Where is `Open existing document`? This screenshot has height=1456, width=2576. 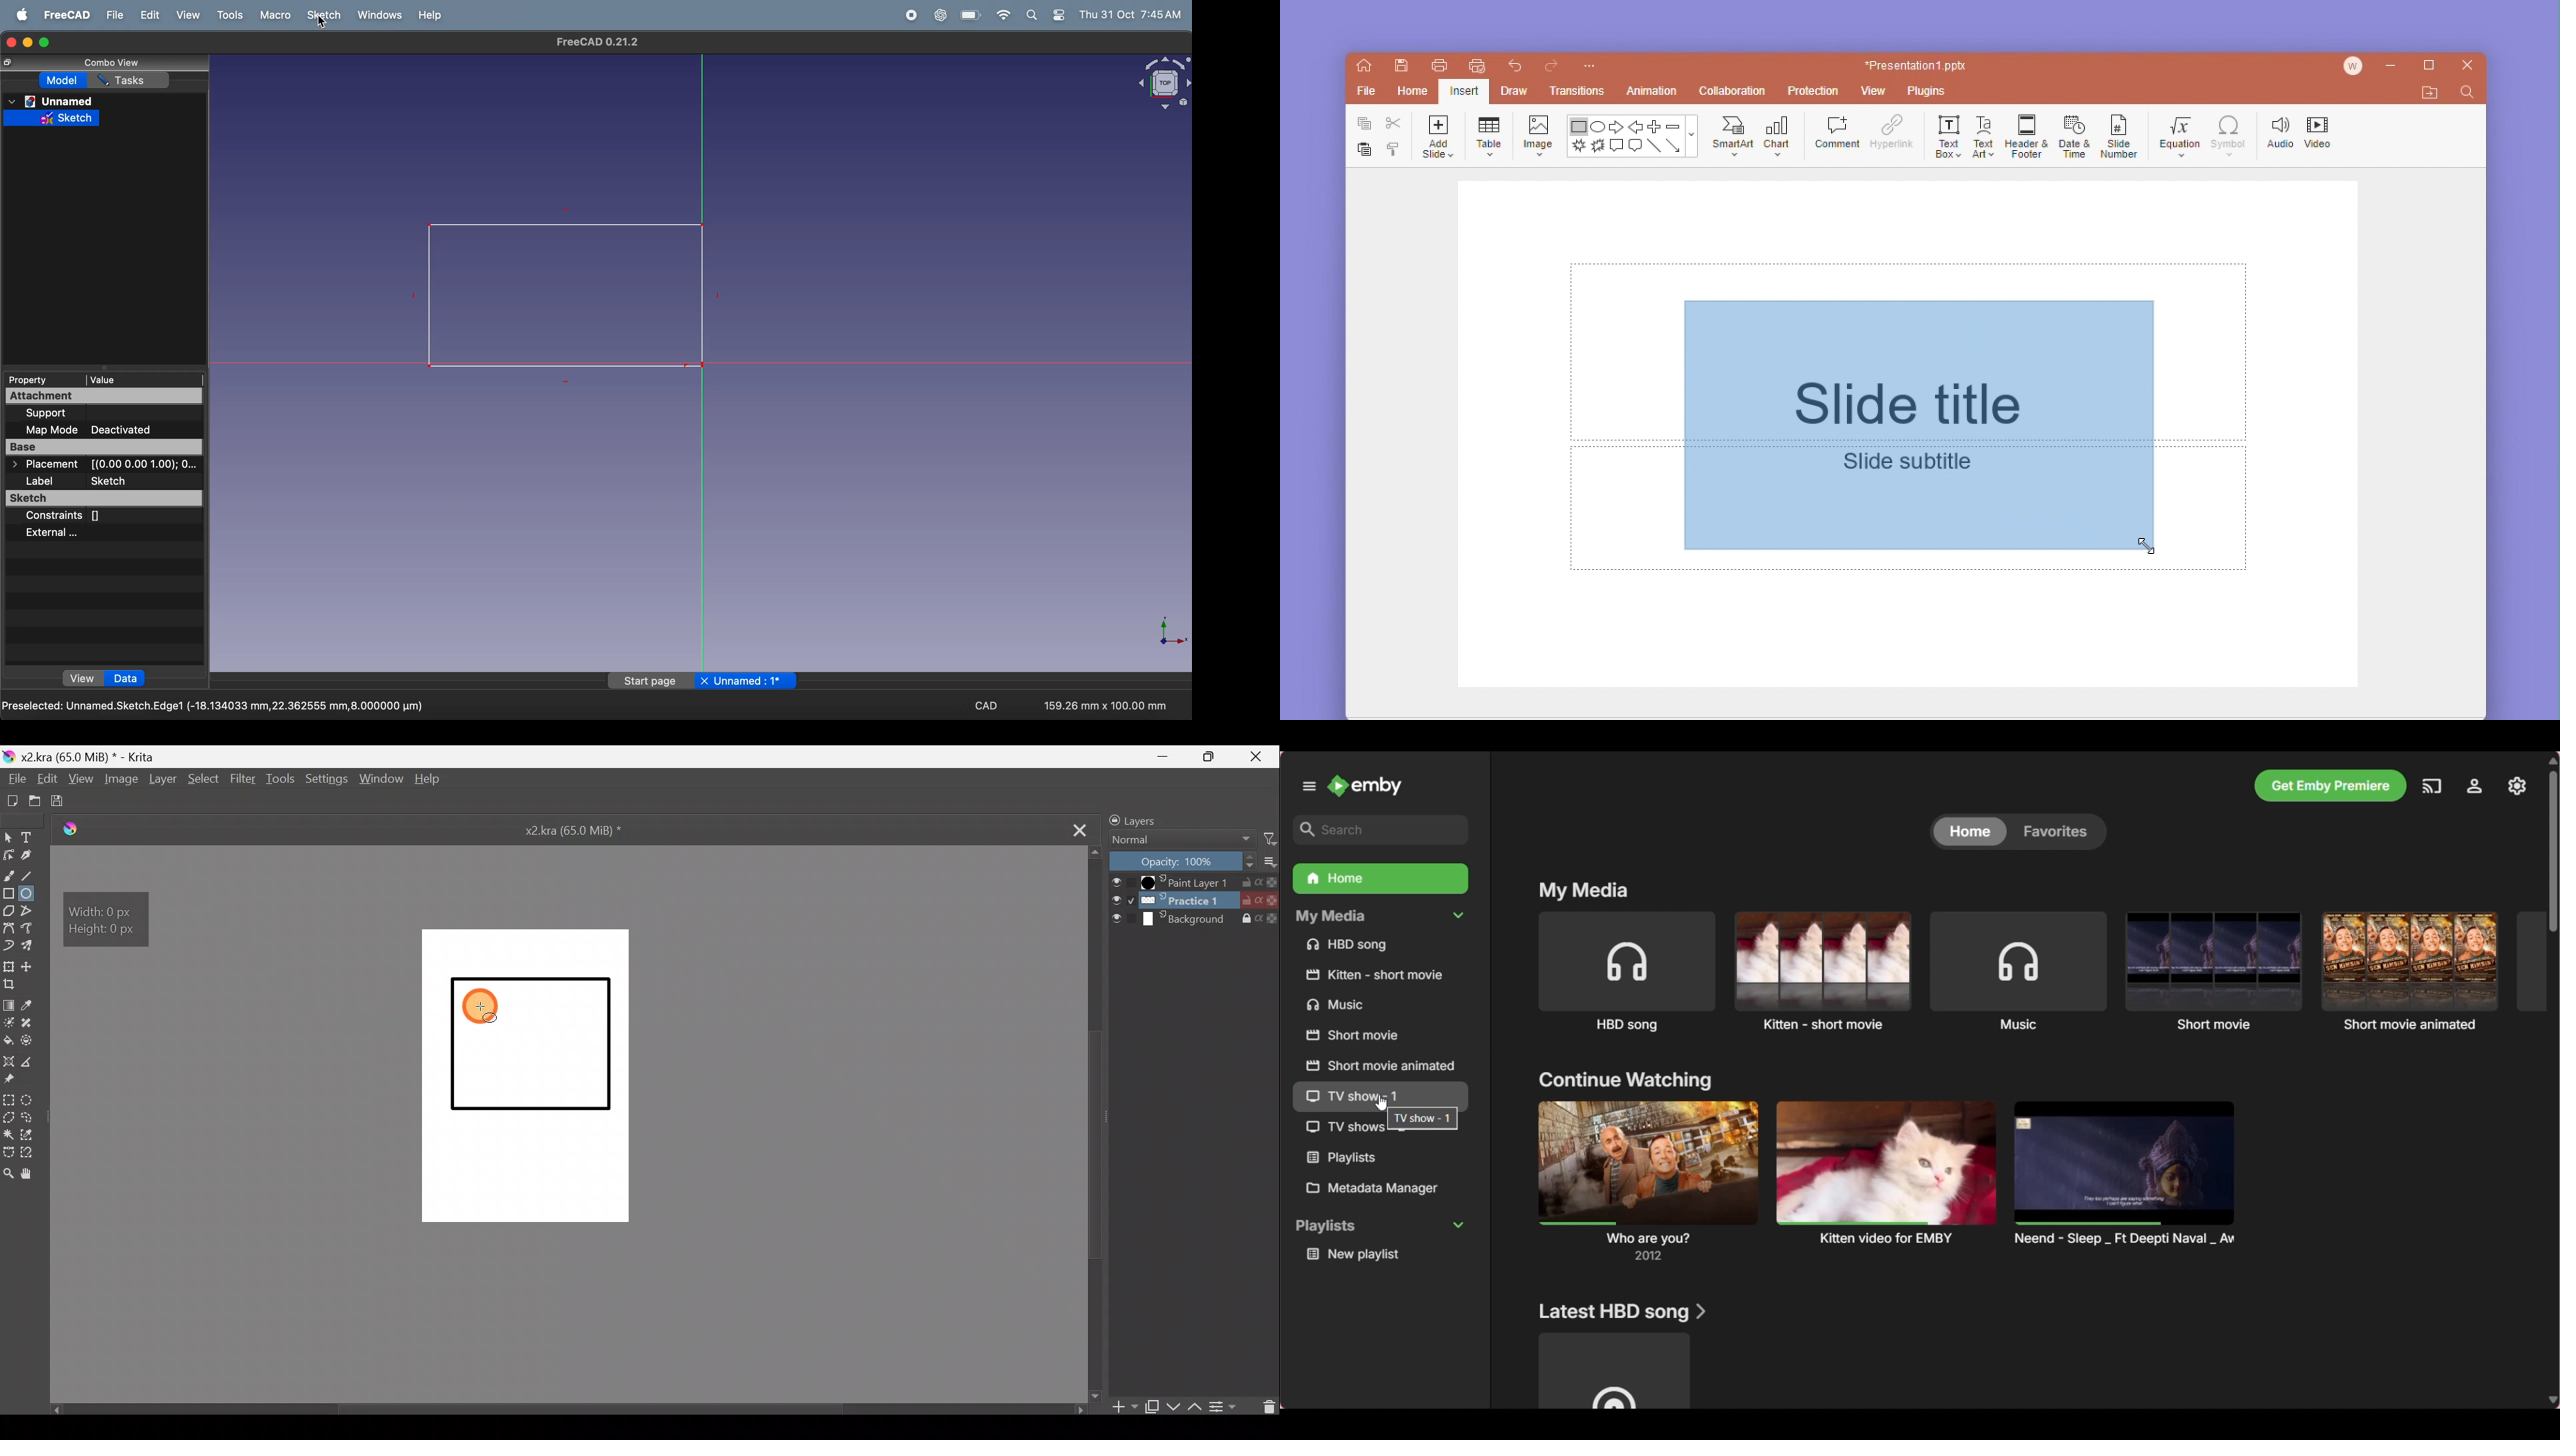 Open existing document is located at coordinates (34, 800).